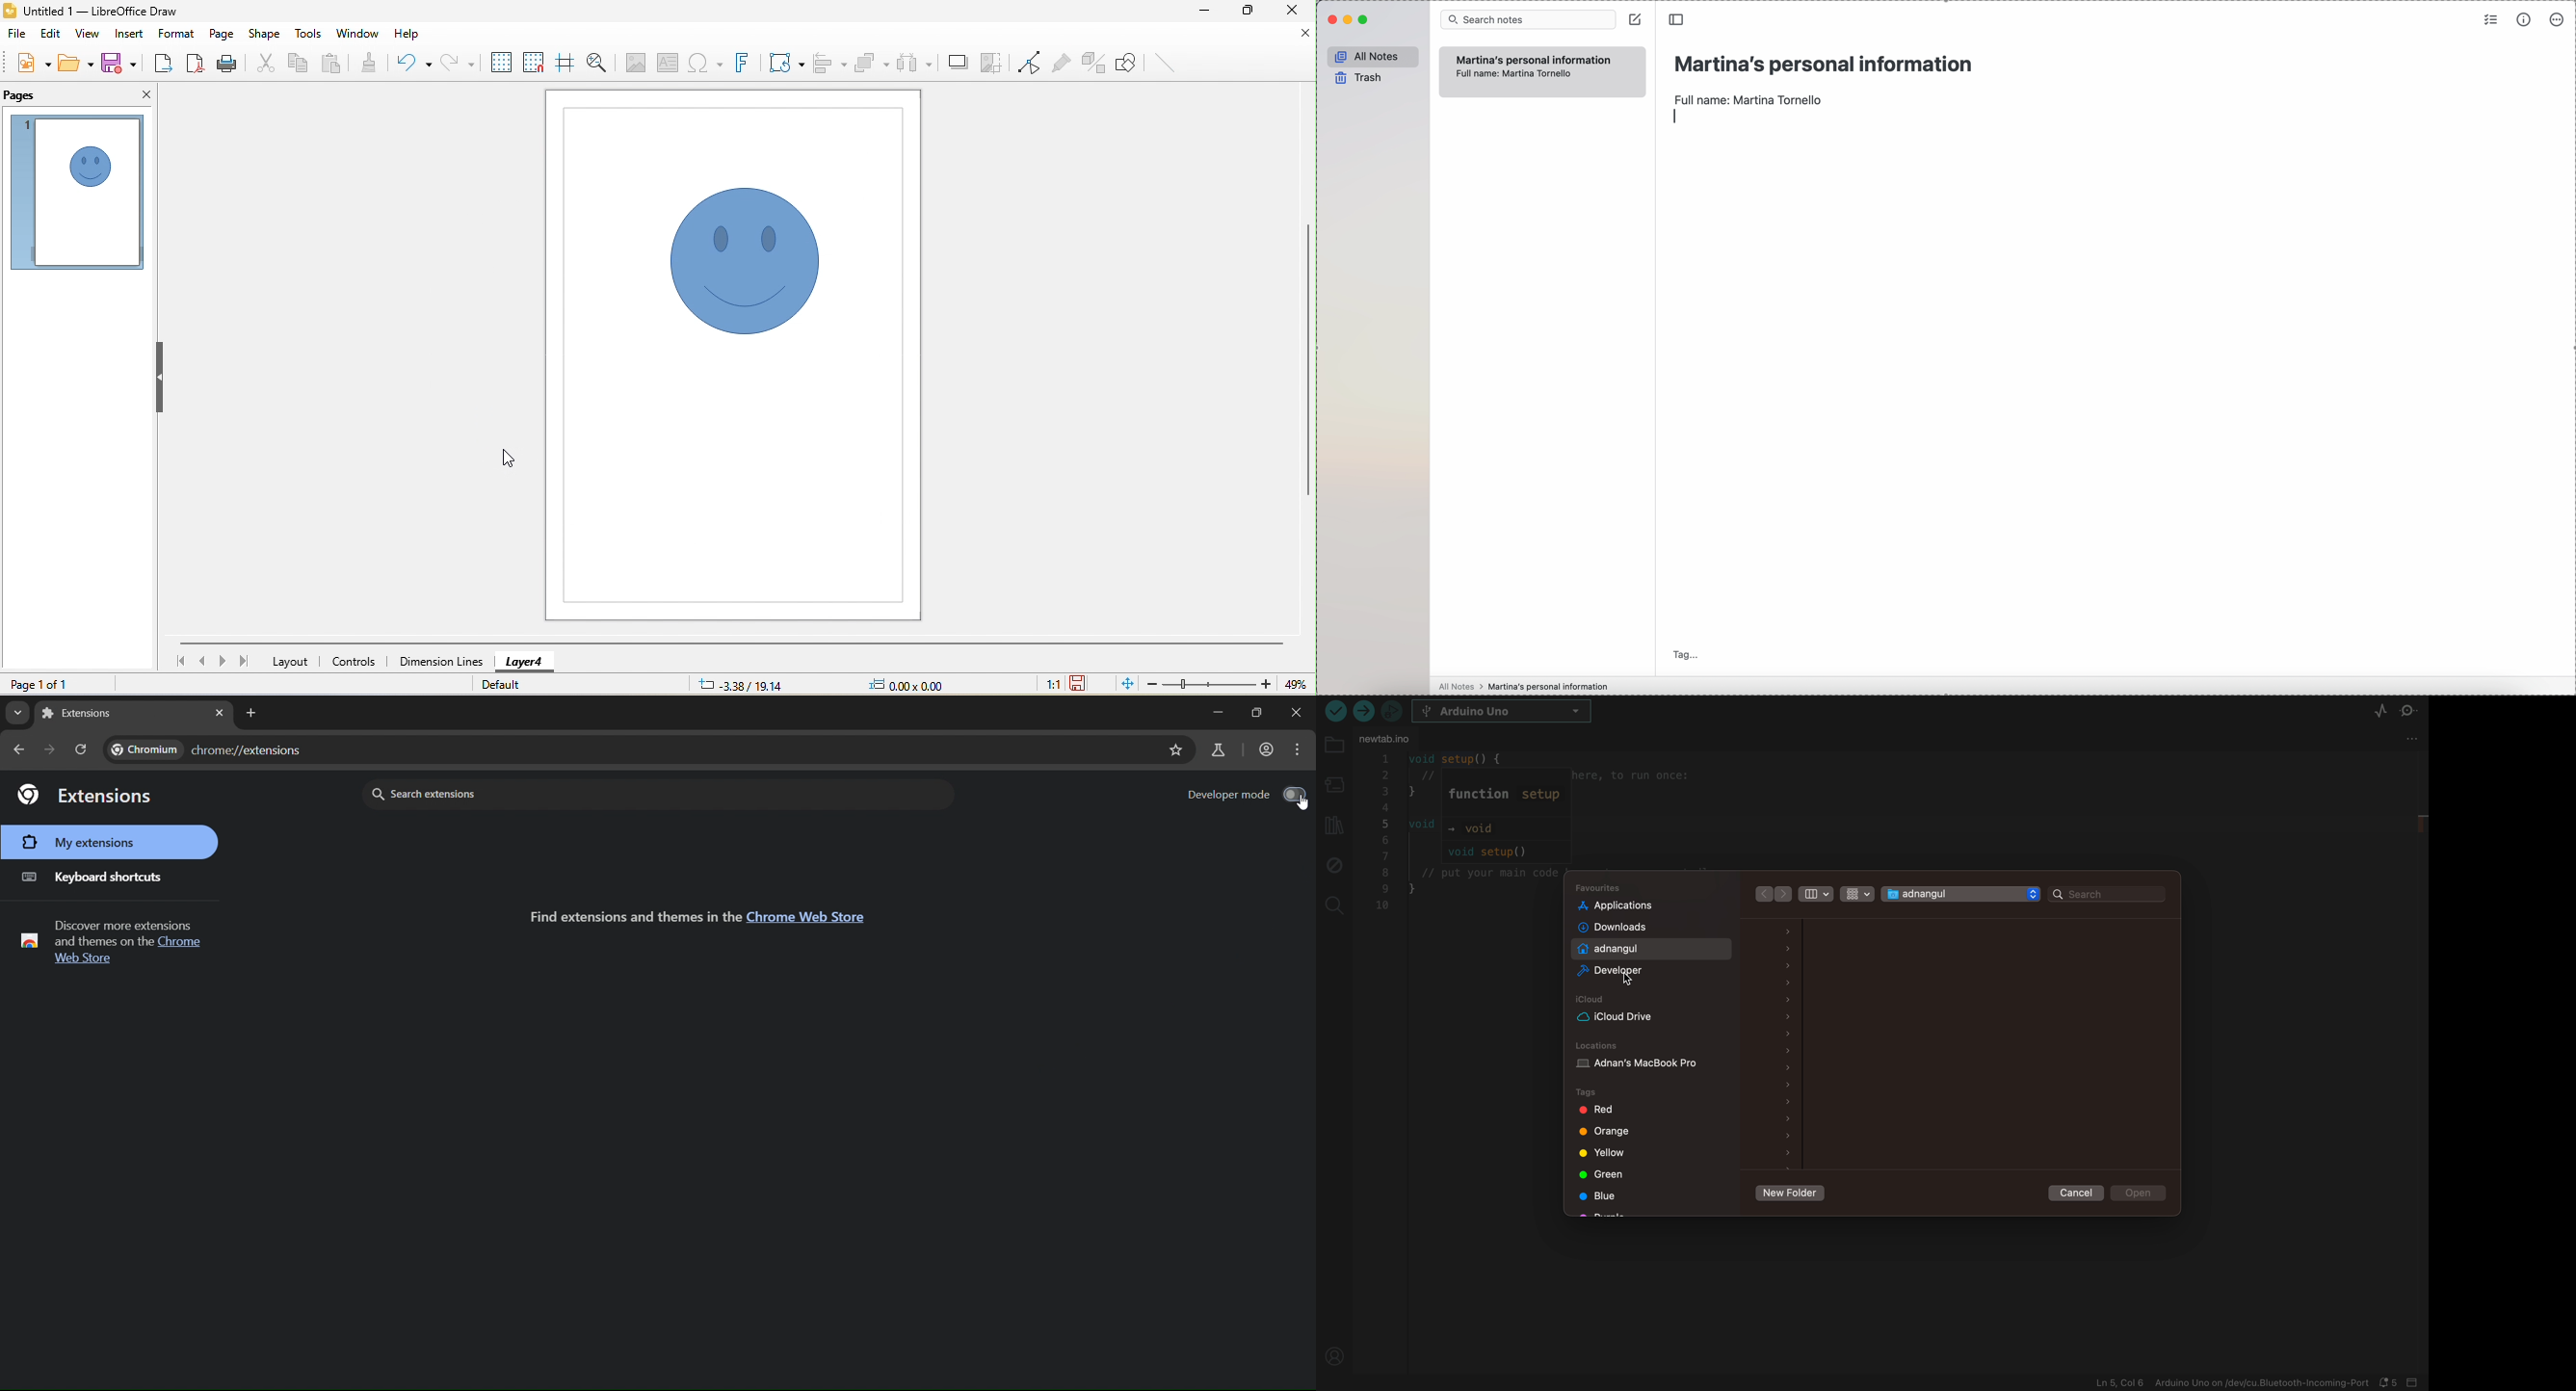 This screenshot has width=2576, height=1400. I want to click on insert, so click(130, 34).